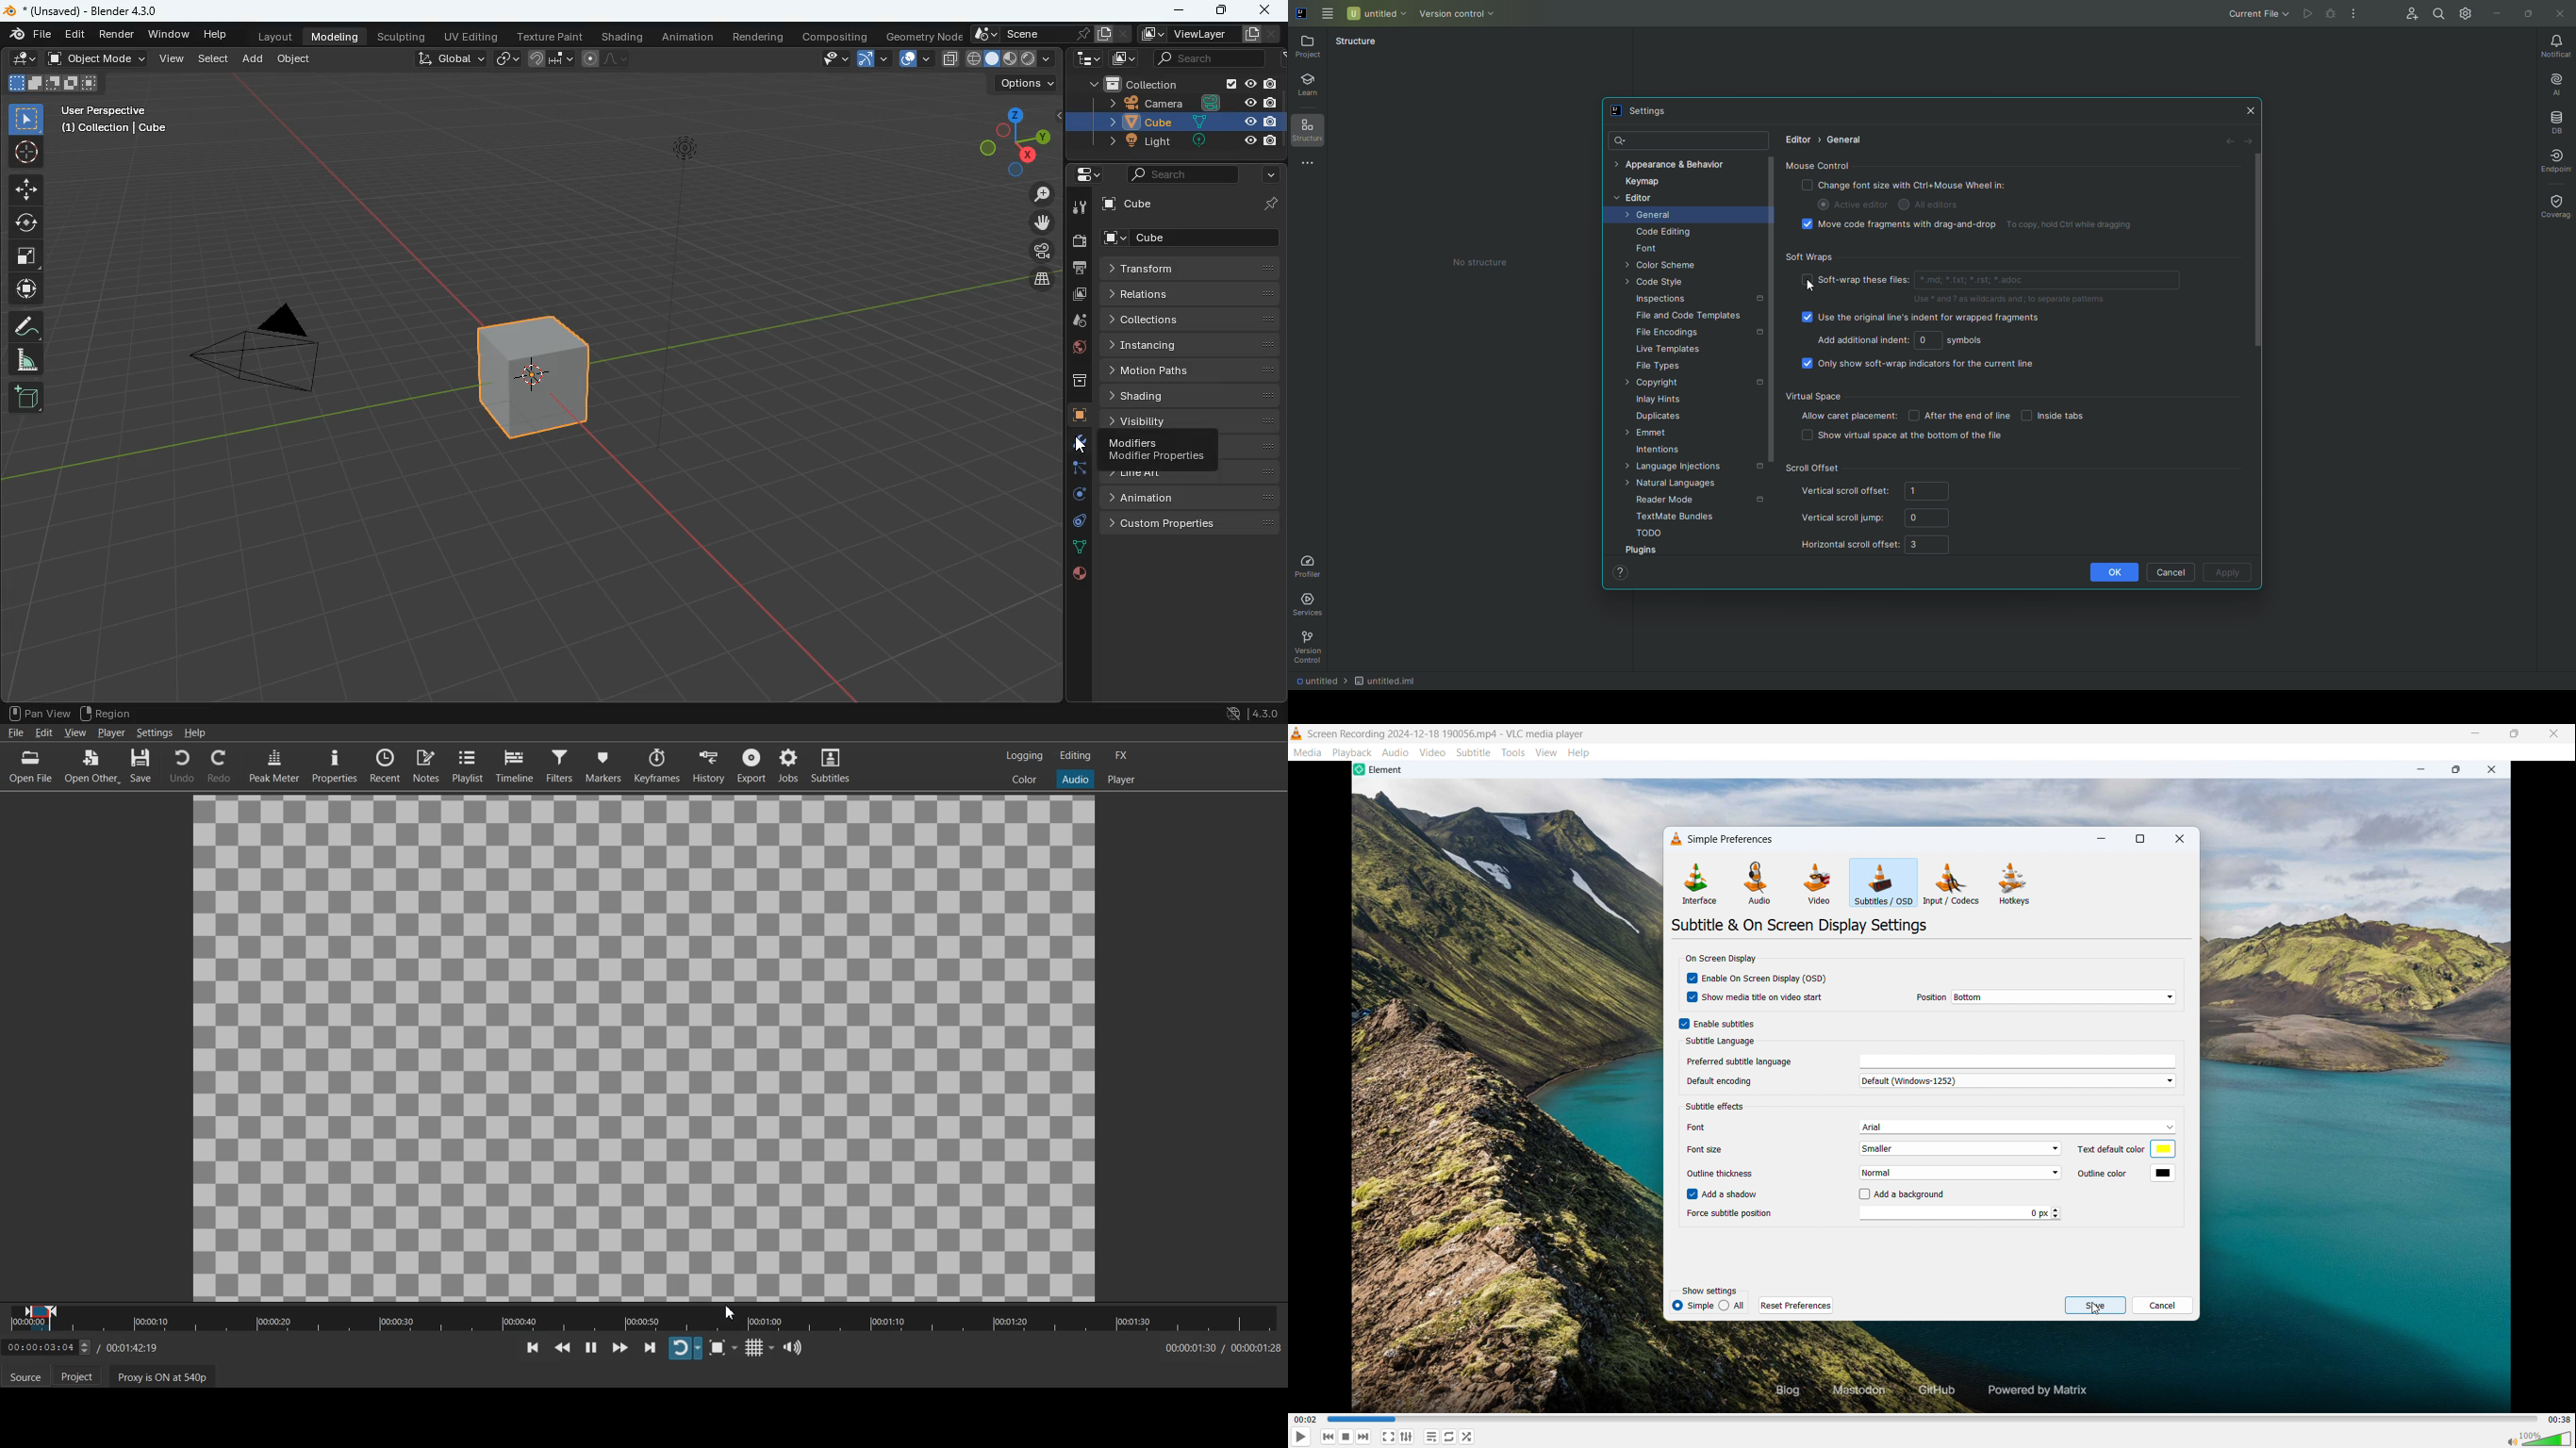 The height and width of the screenshot is (1456, 2576). I want to click on shading, so click(625, 37).